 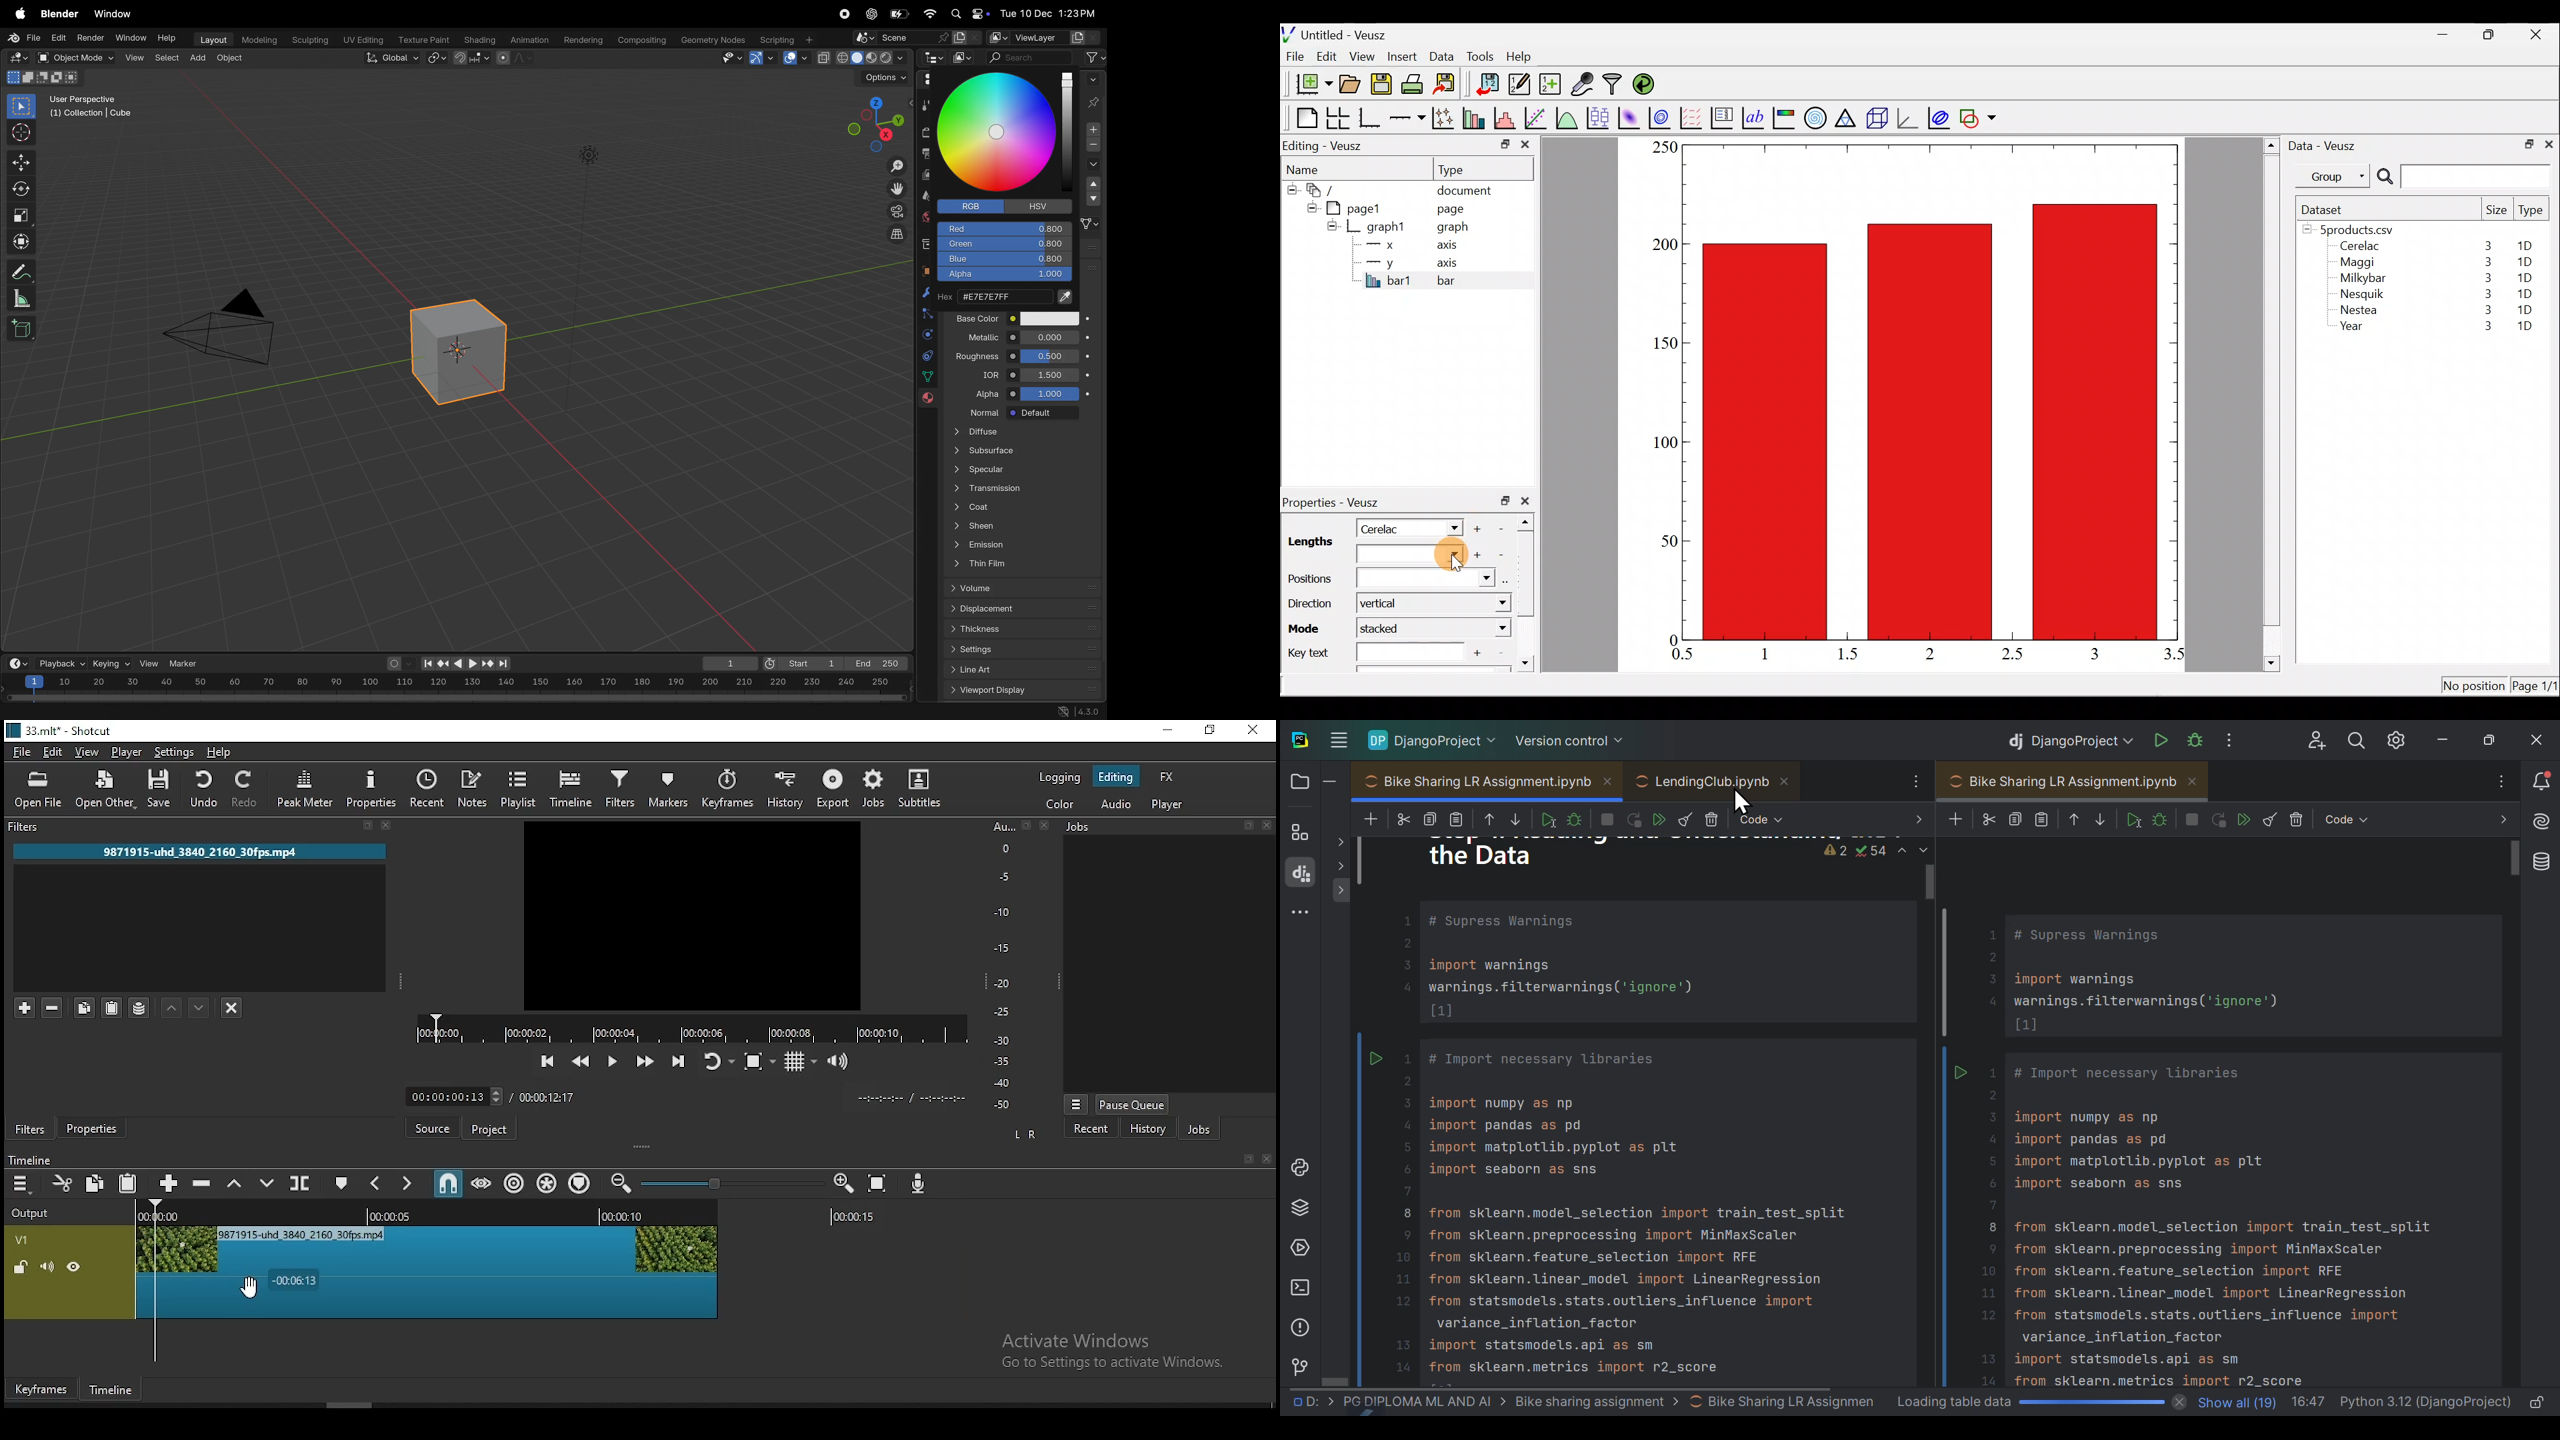 What do you see at coordinates (1646, 1124) in the screenshot?
I see `Code` at bounding box center [1646, 1124].